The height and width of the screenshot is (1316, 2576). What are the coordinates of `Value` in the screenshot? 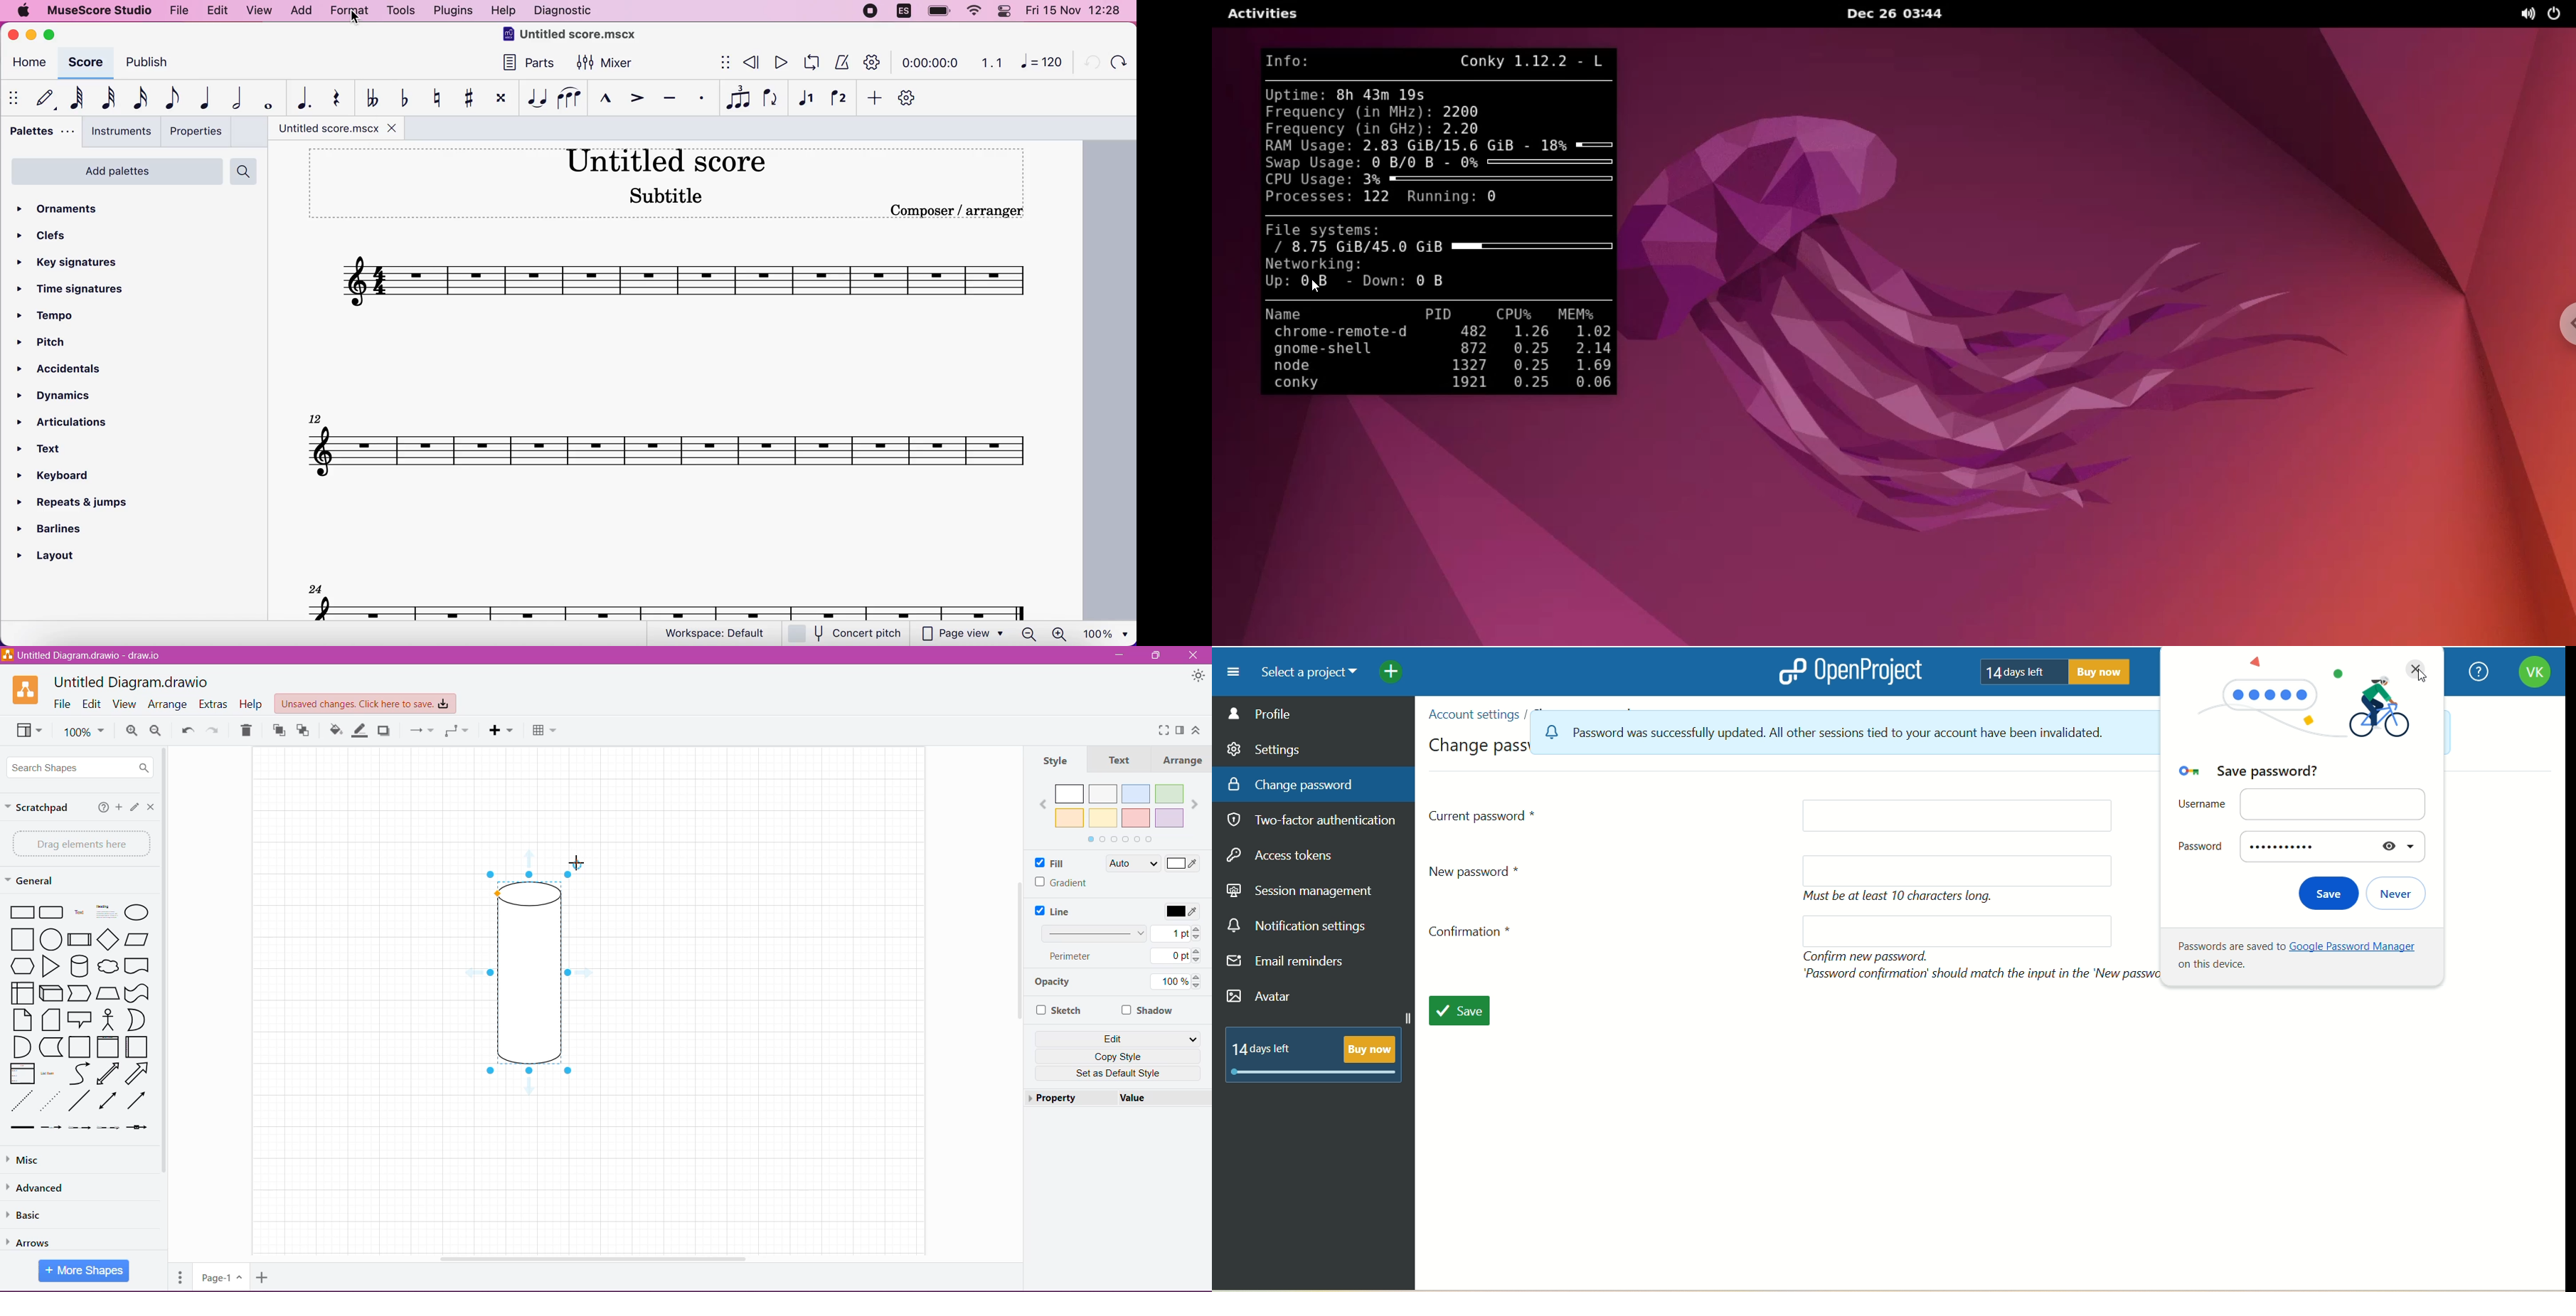 It's located at (1134, 1098).